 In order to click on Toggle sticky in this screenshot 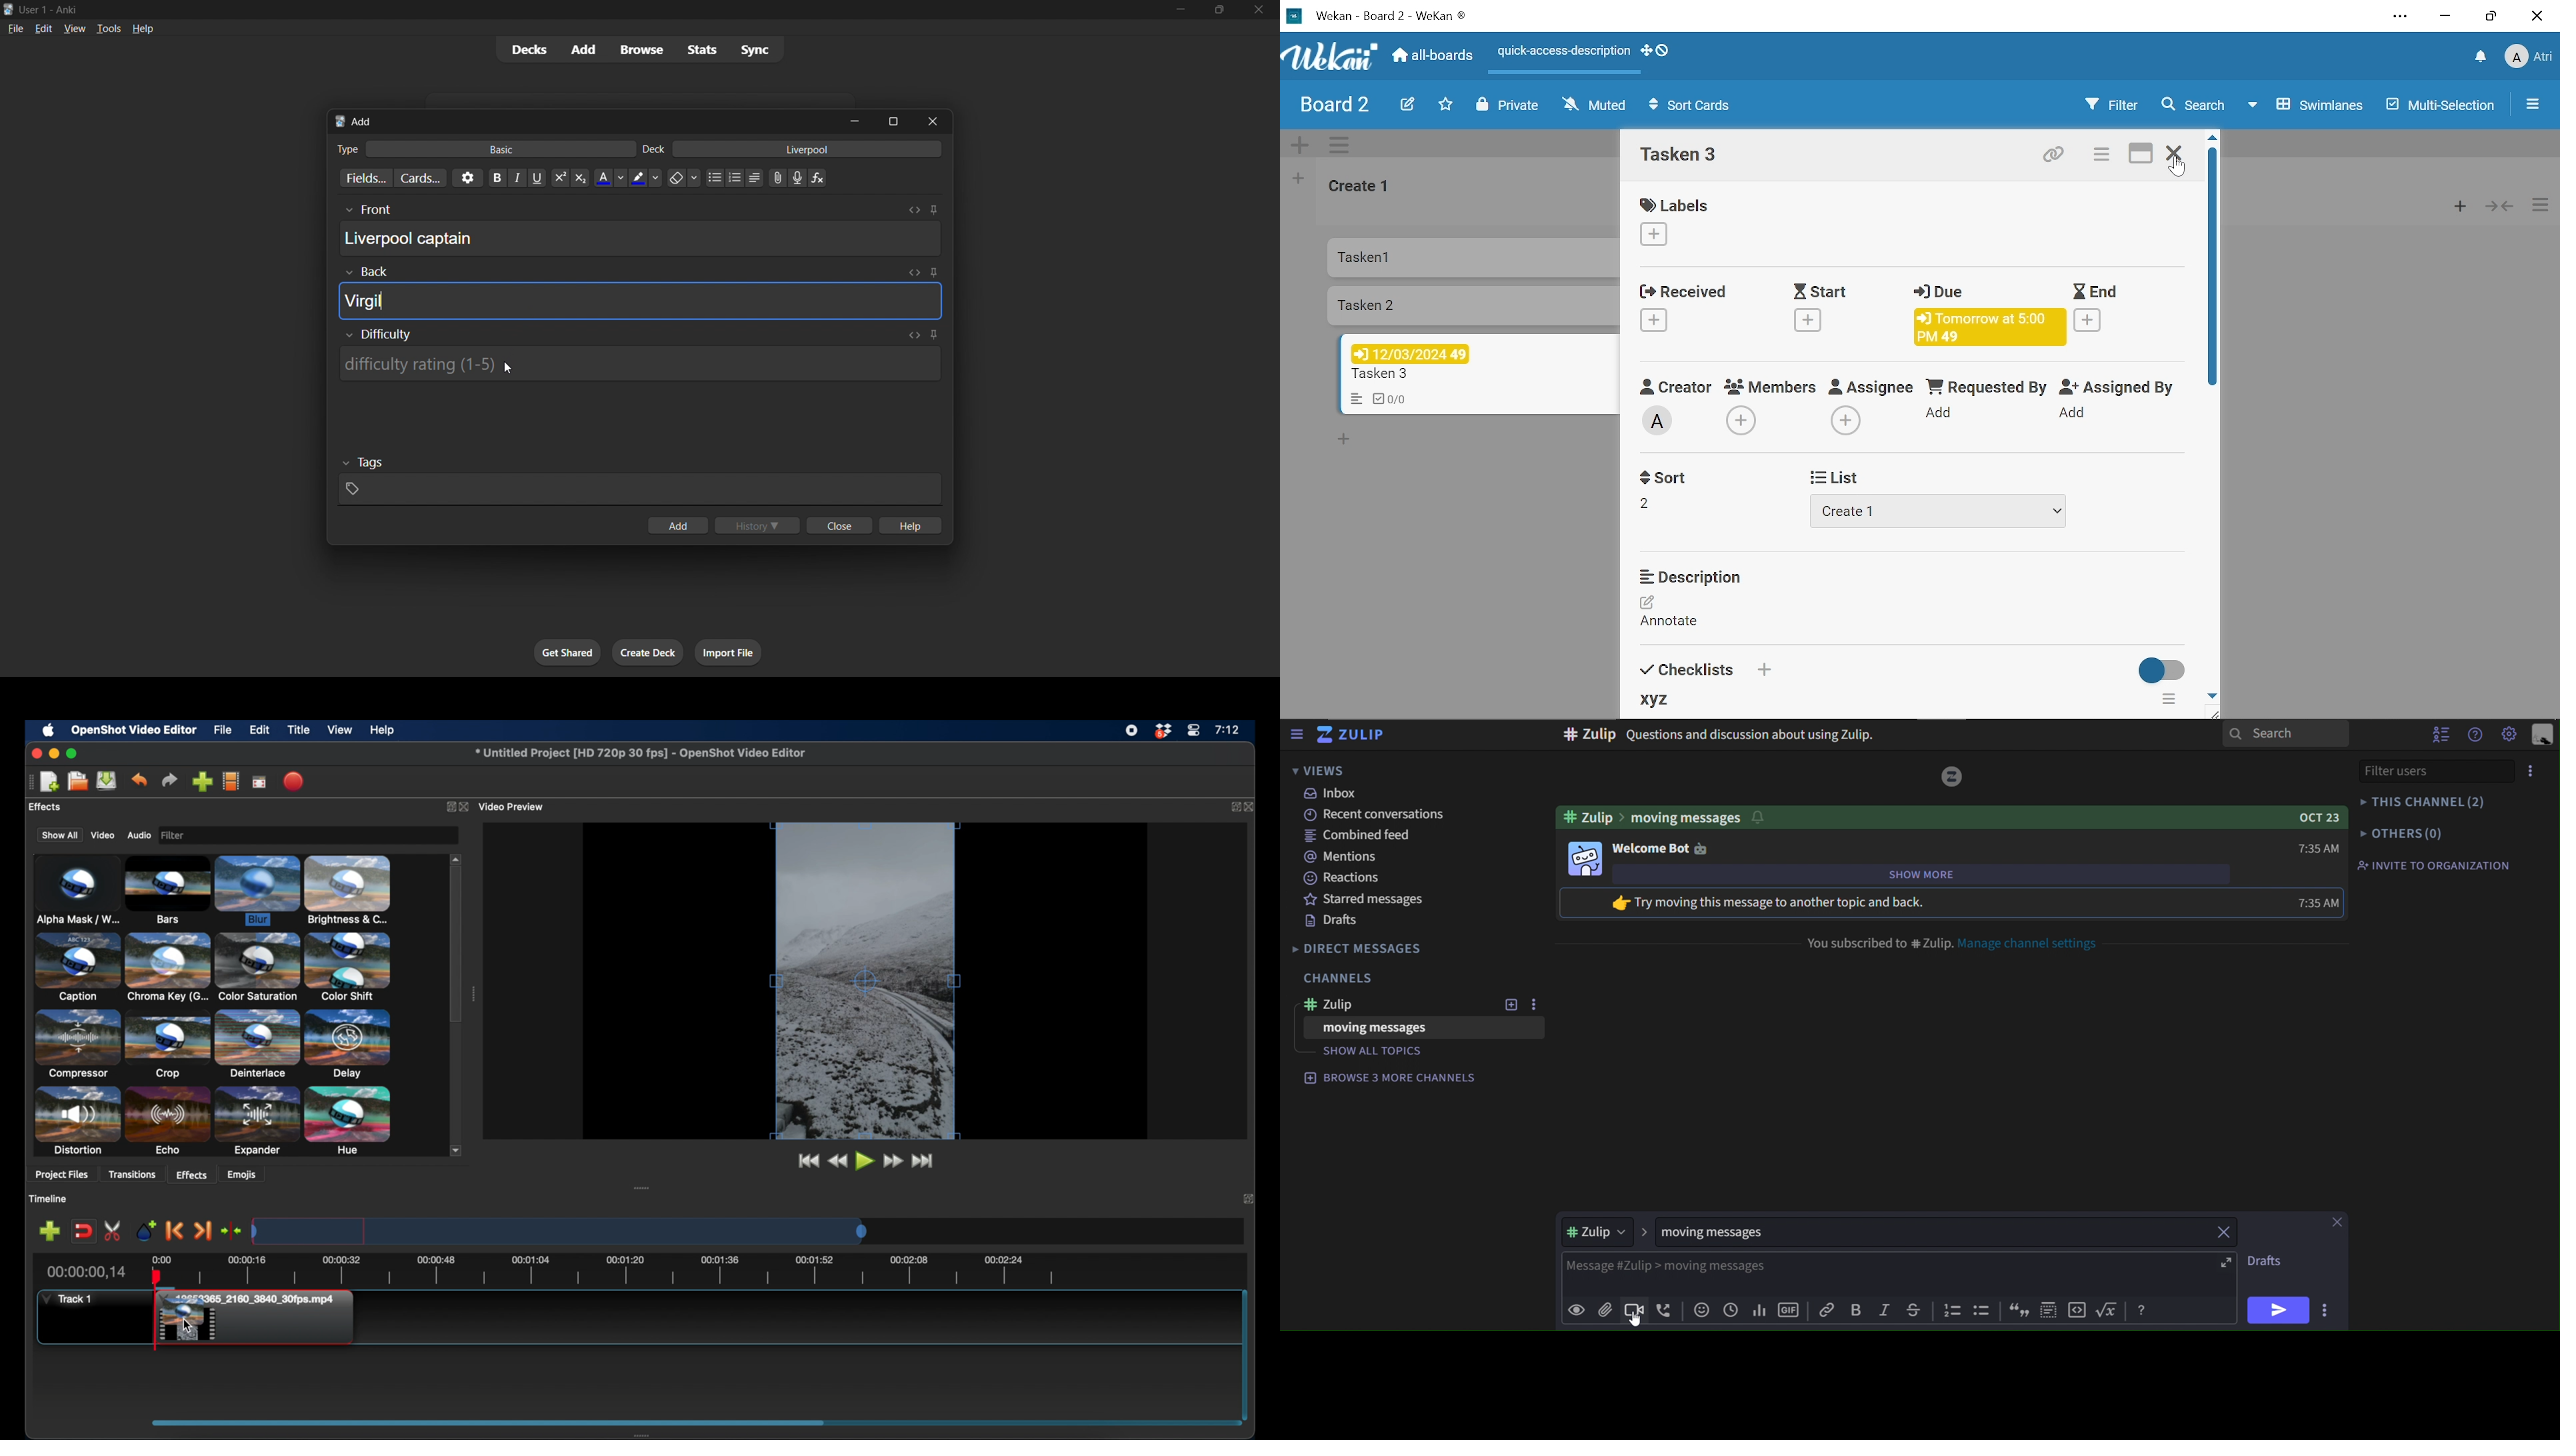, I will do `click(931, 274)`.